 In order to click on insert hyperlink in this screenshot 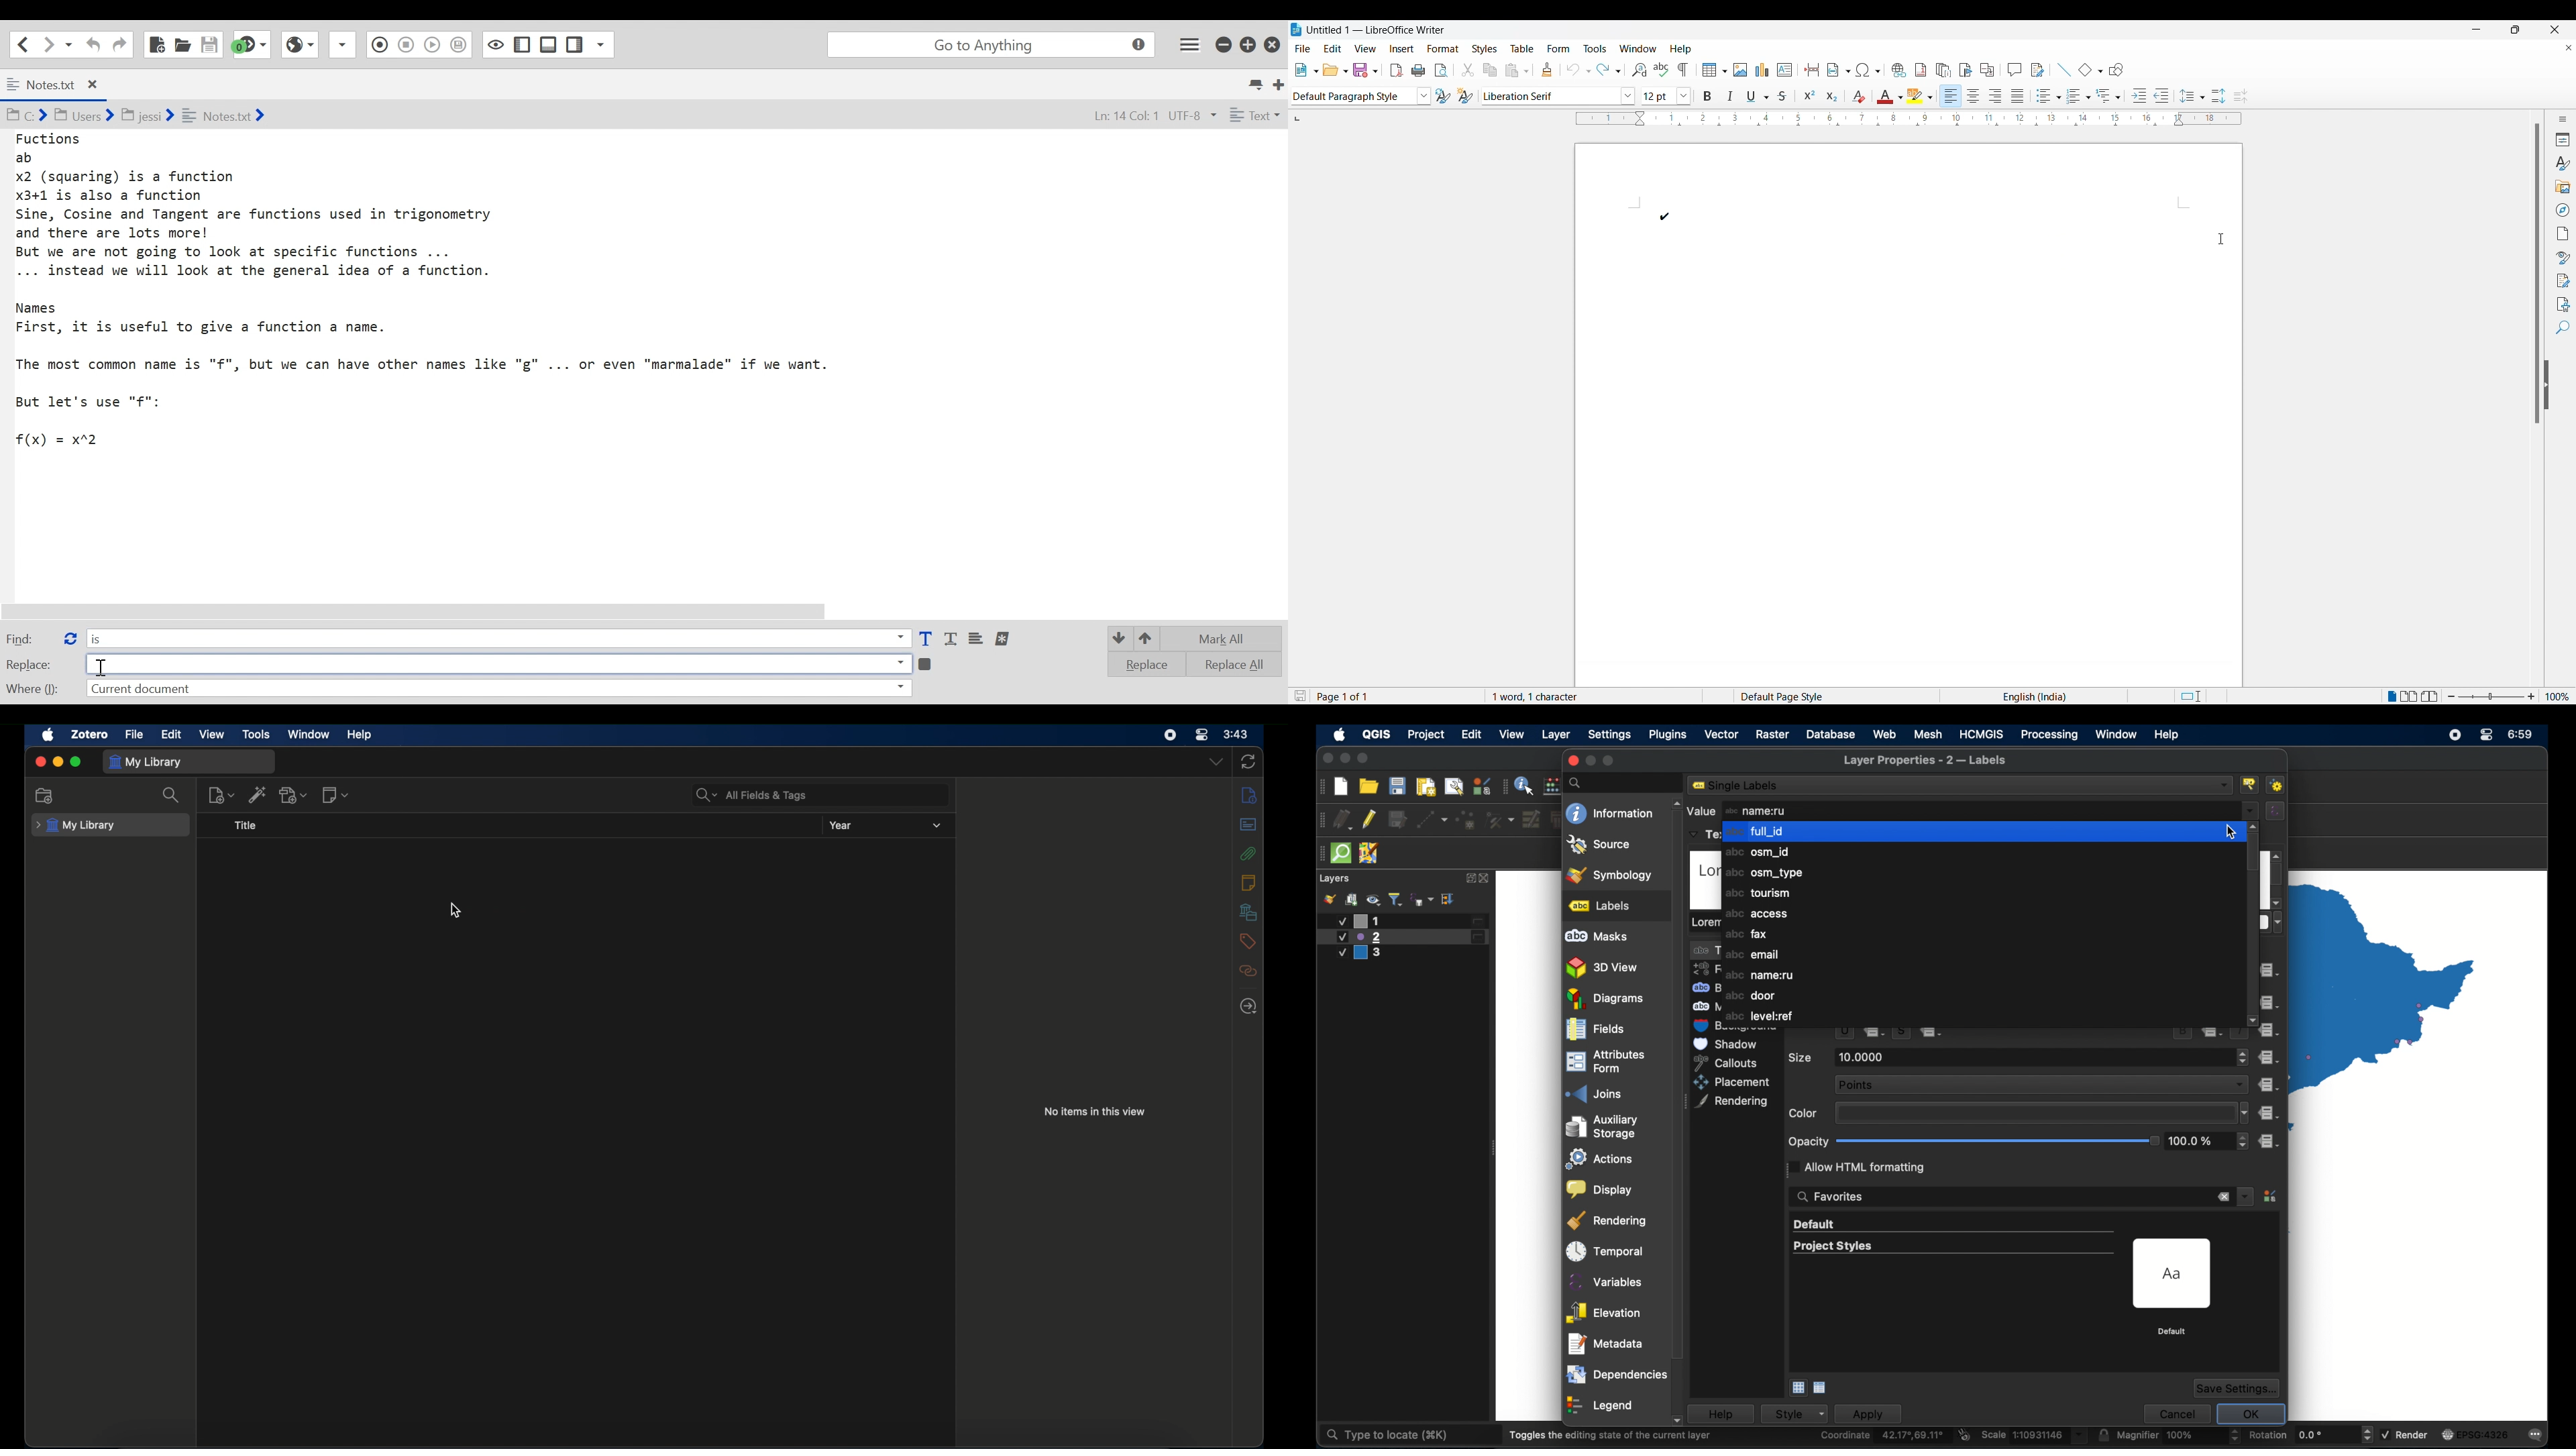, I will do `click(1897, 69)`.